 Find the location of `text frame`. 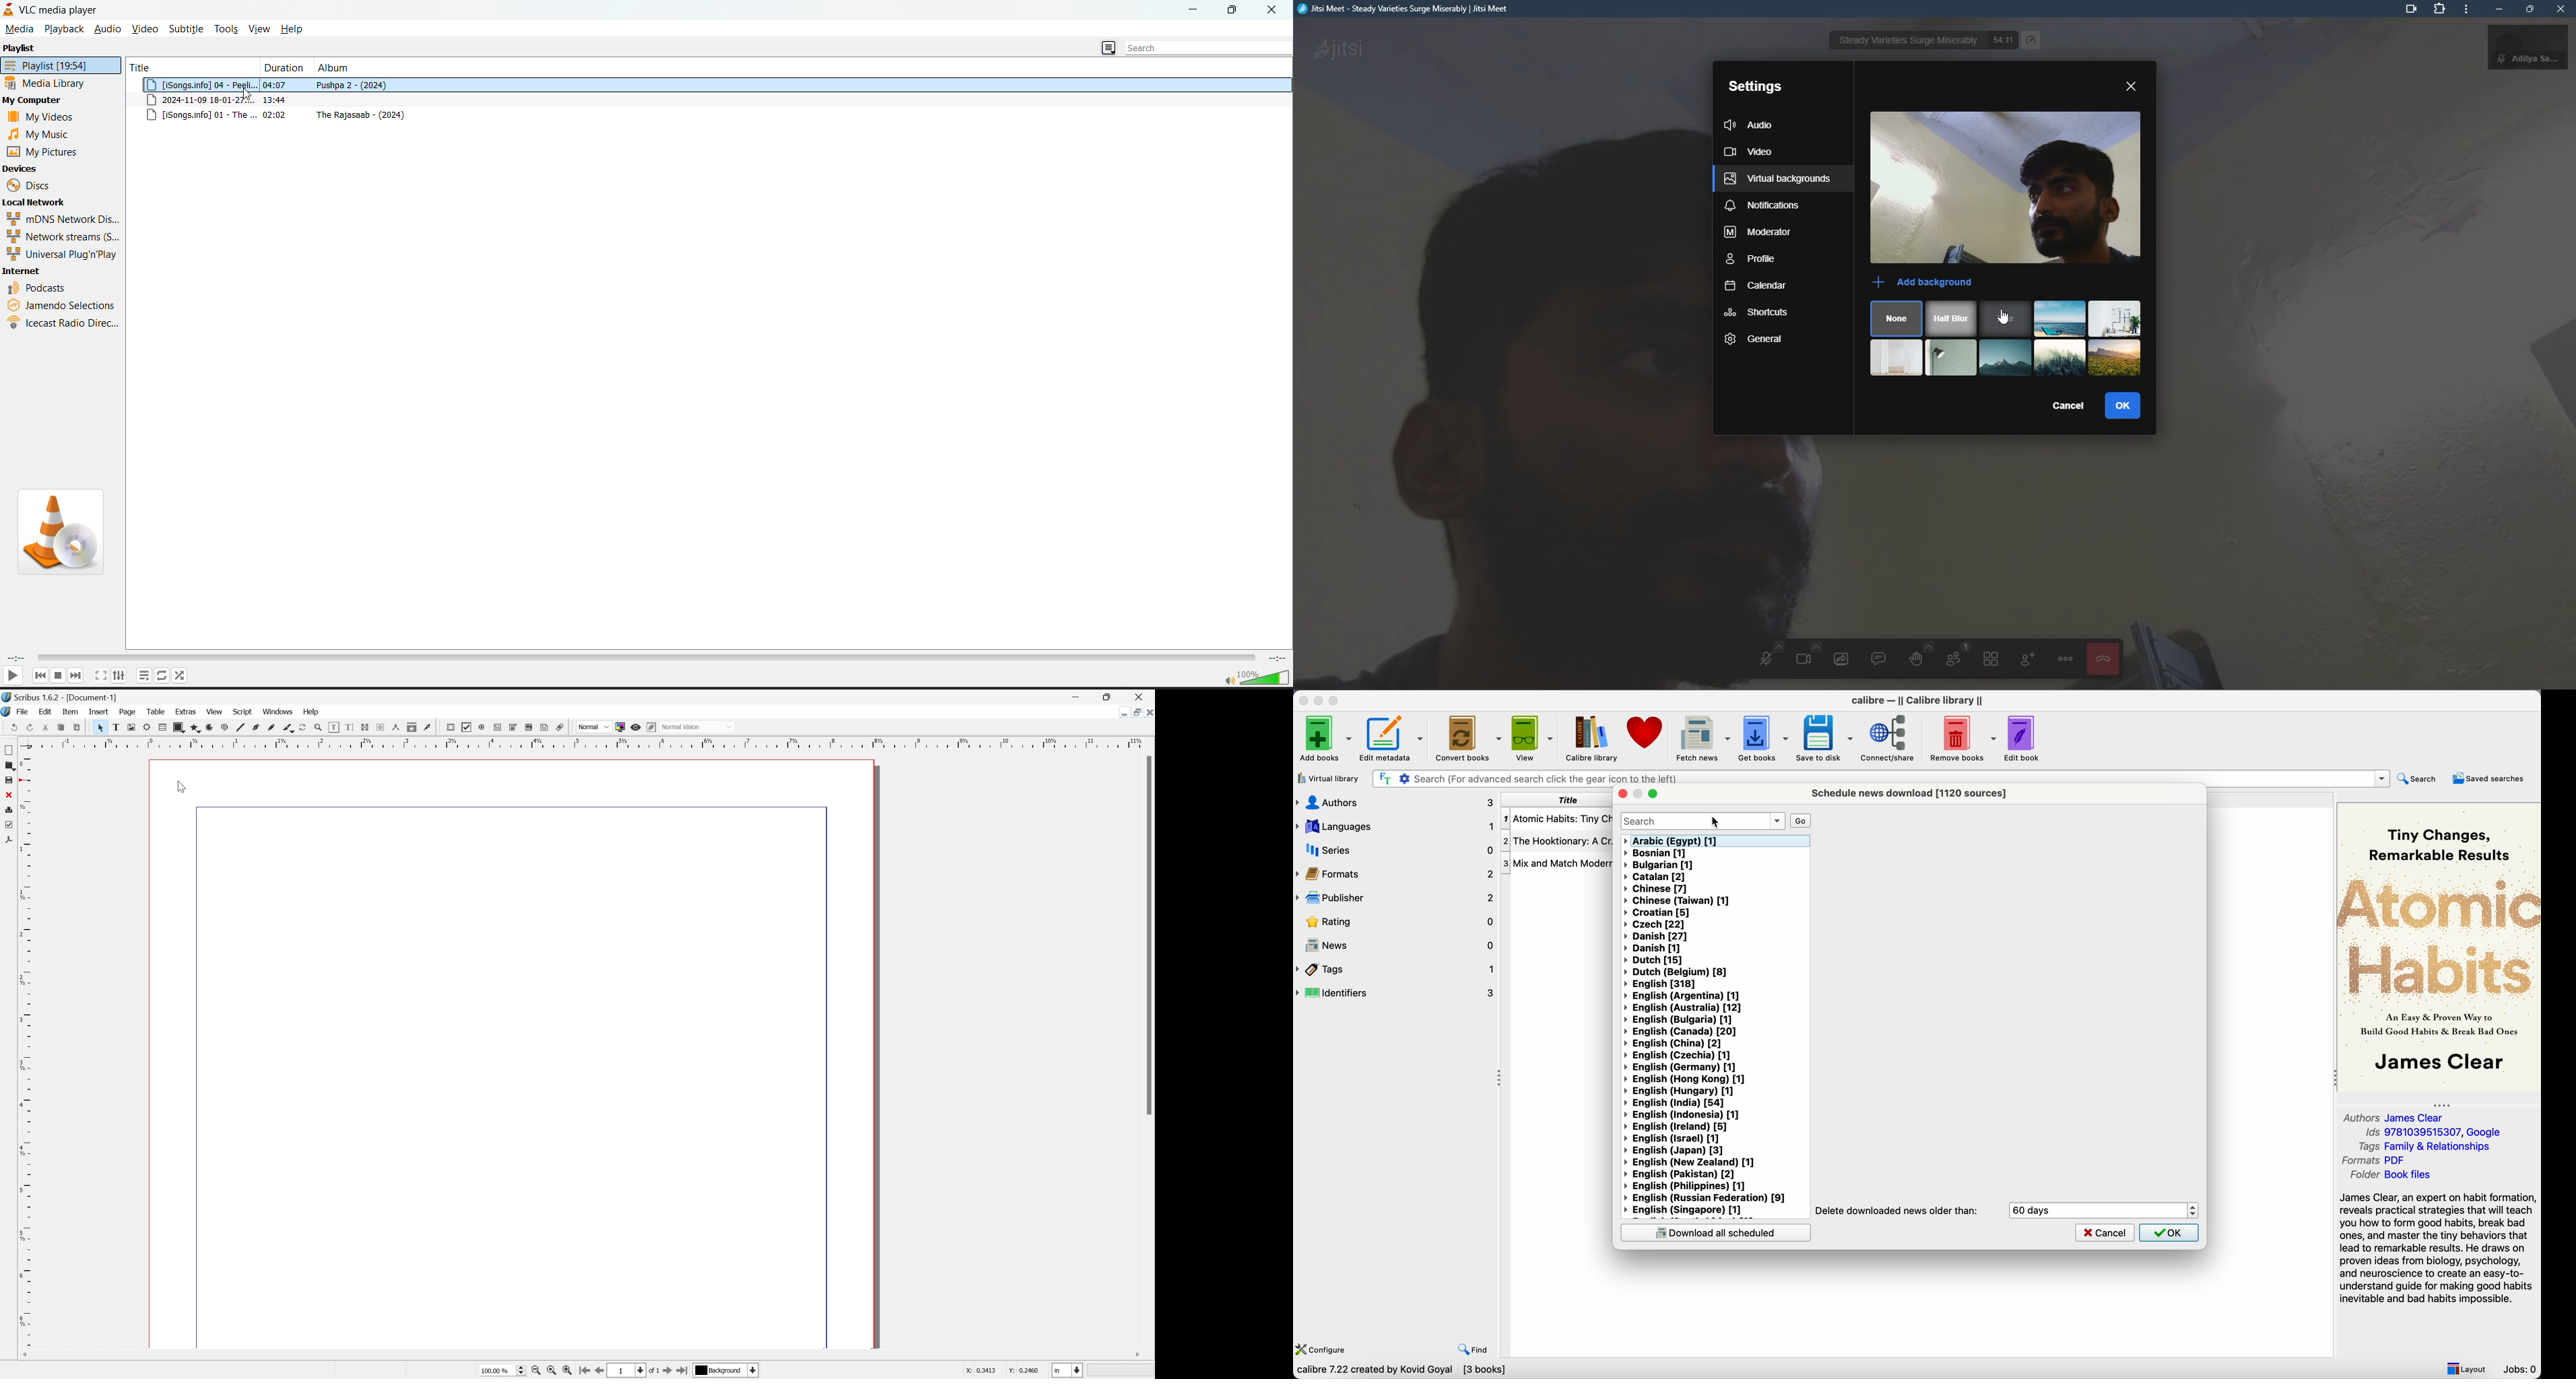

text frame is located at coordinates (225, 727).